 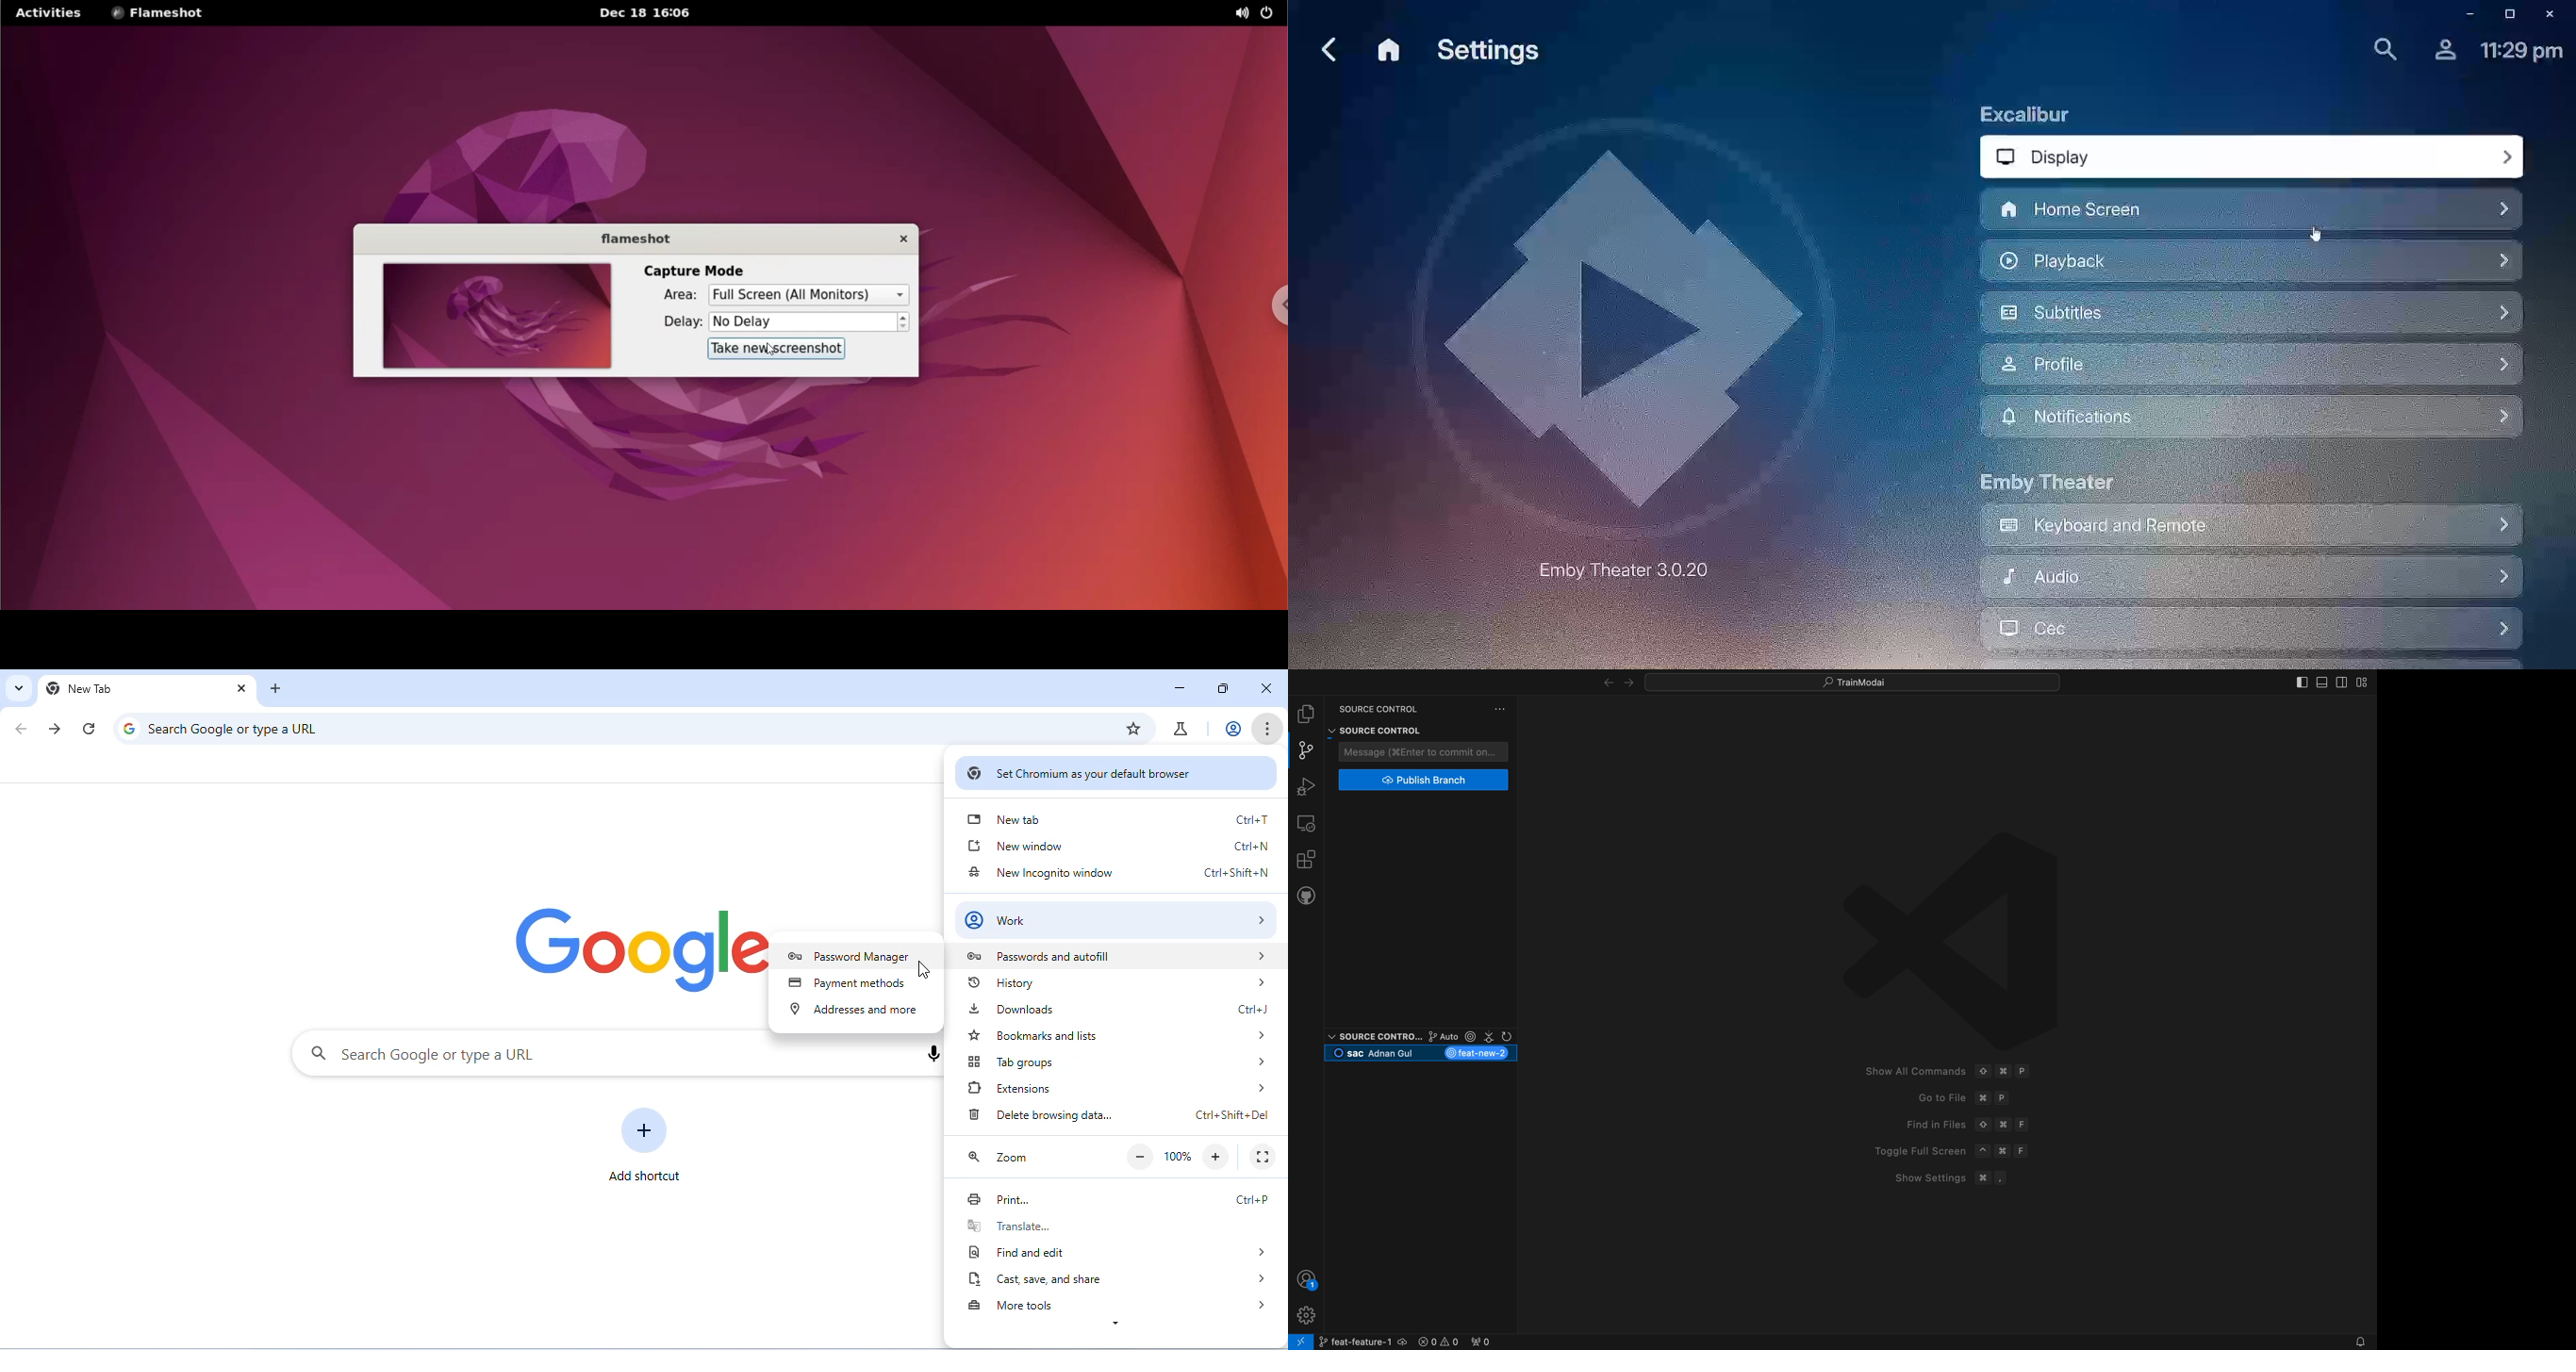 What do you see at coordinates (1135, 727) in the screenshot?
I see `add bookmark` at bounding box center [1135, 727].